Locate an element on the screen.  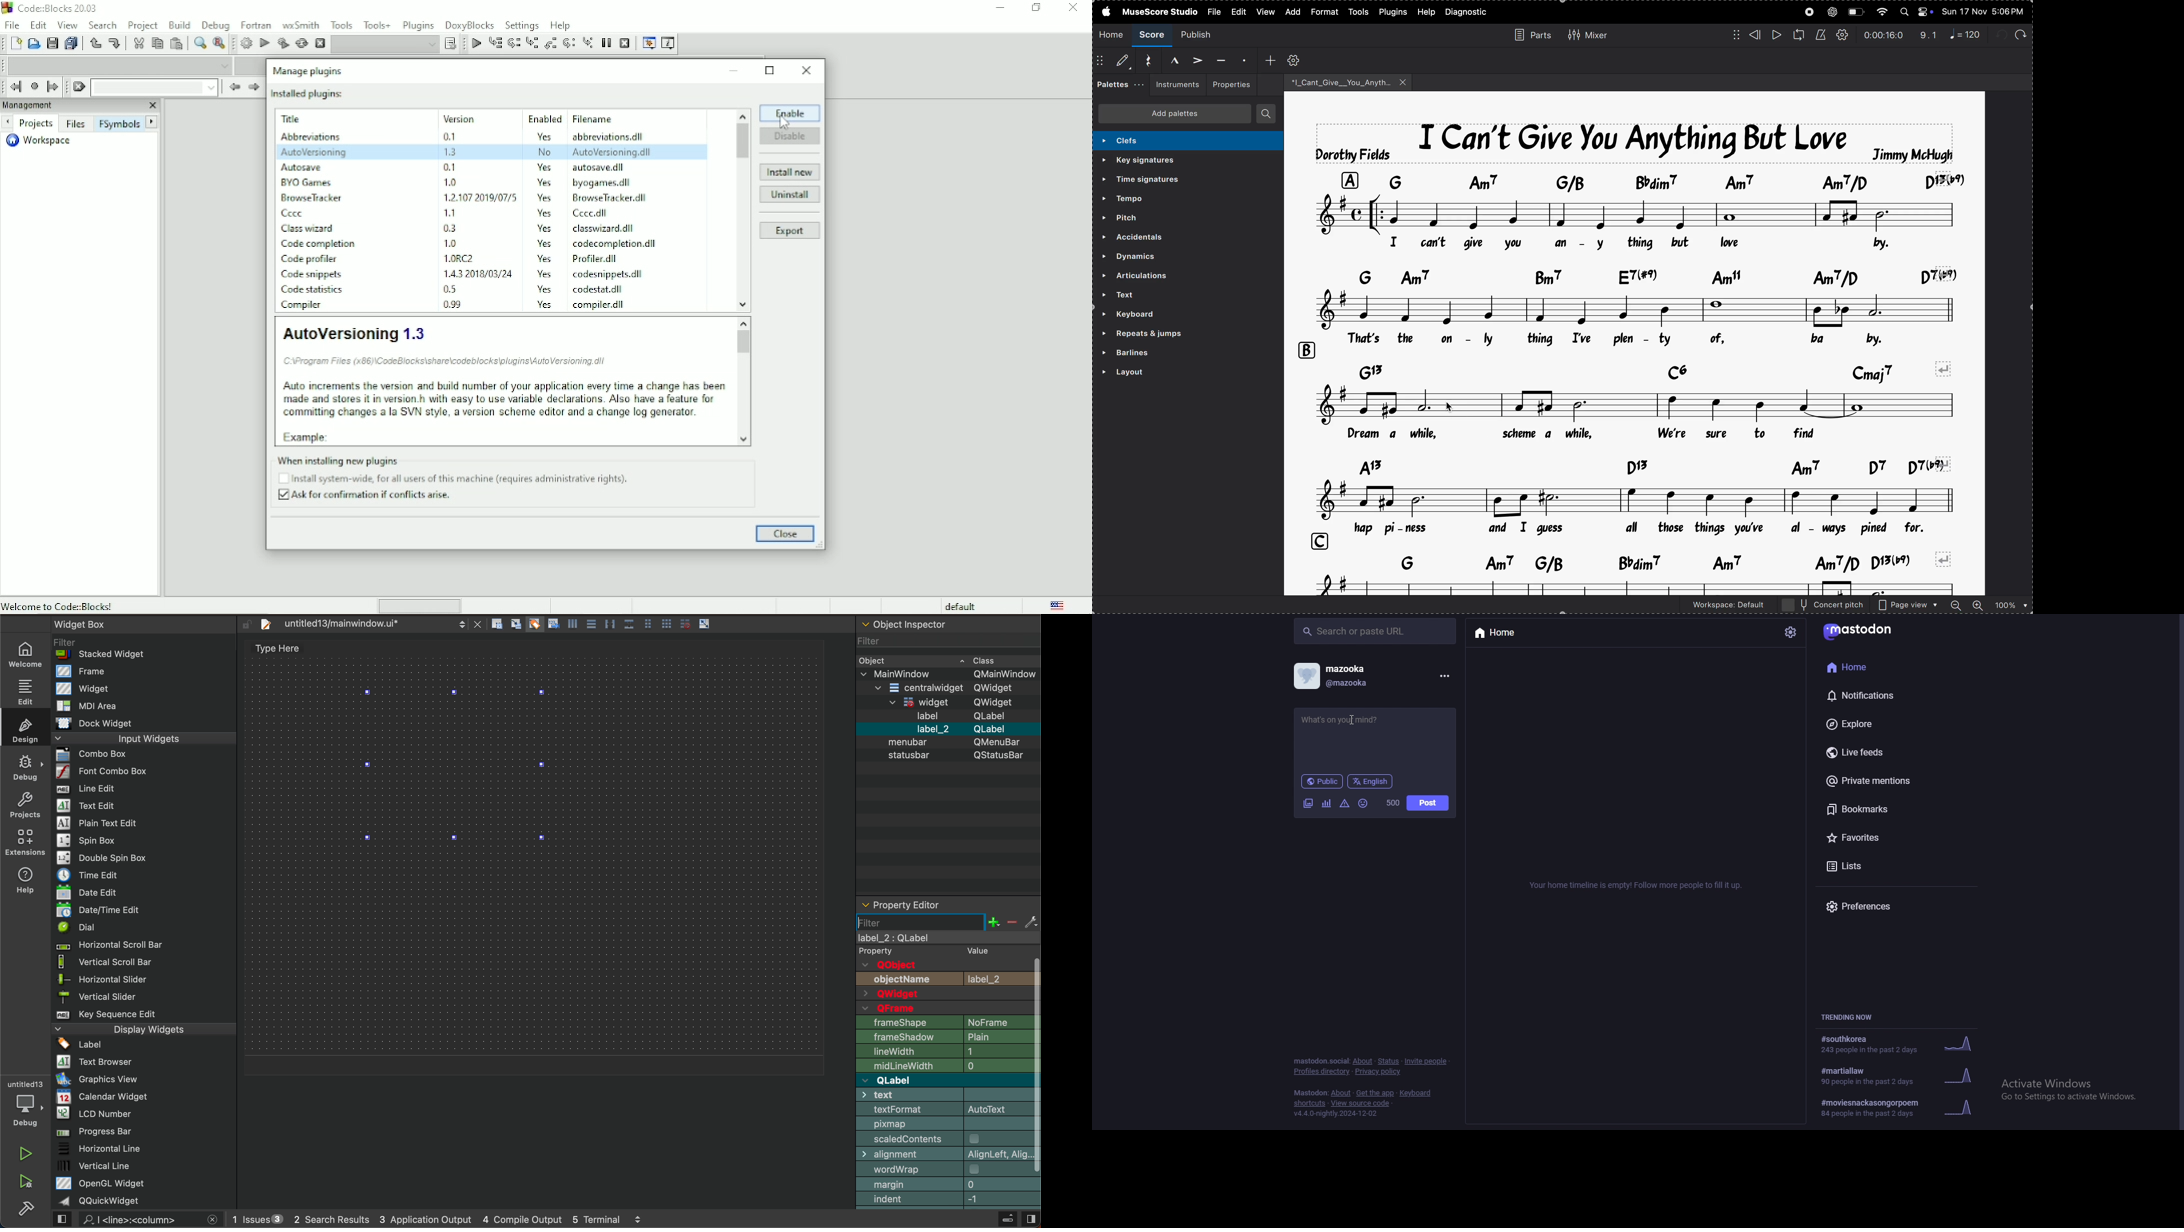
Paste is located at coordinates (177, 43).